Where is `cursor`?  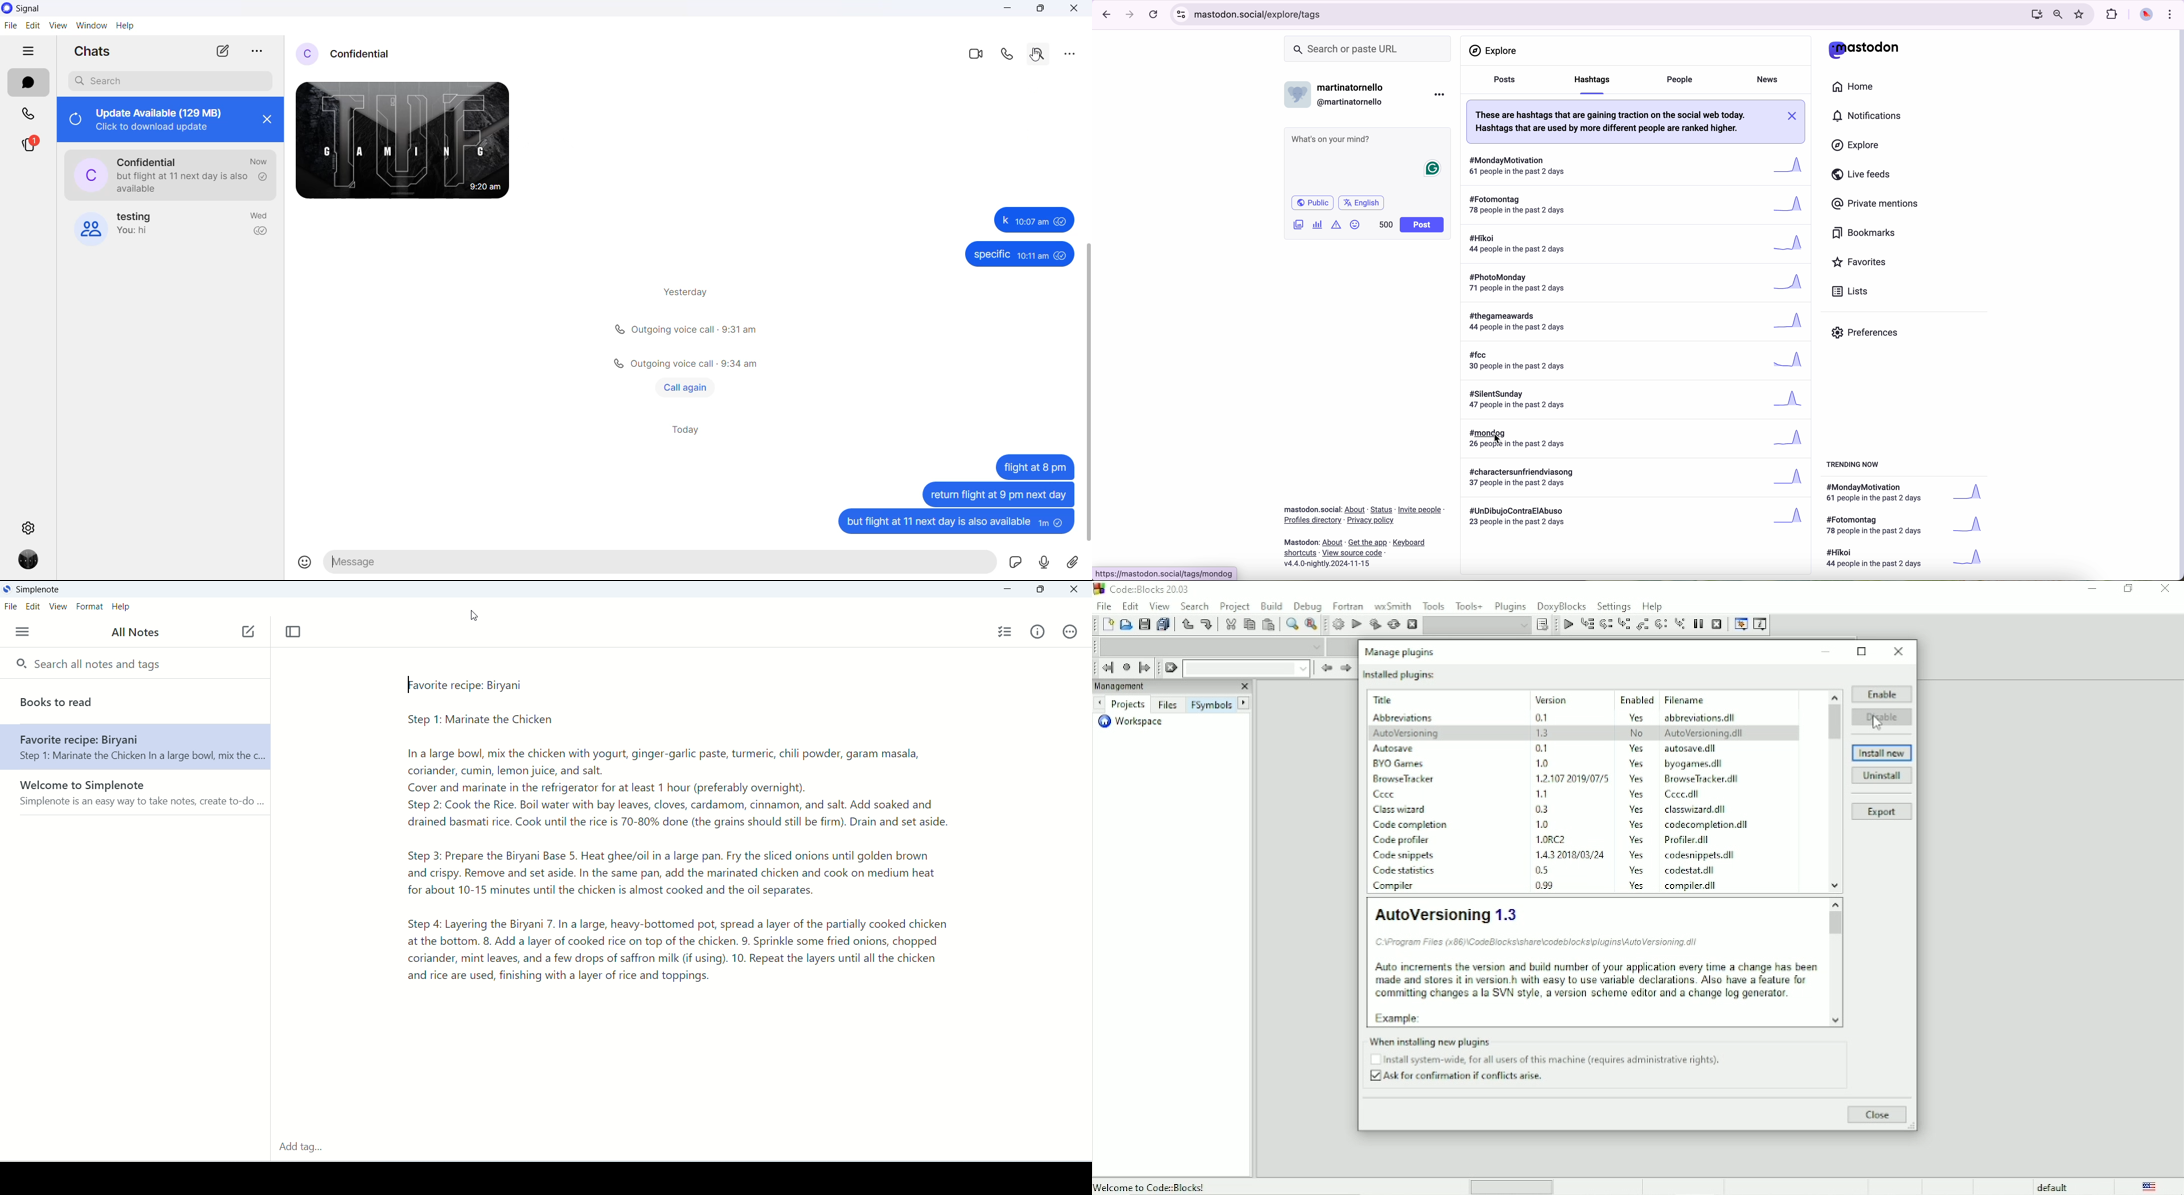
cursor is located at coordinates (479, 619).